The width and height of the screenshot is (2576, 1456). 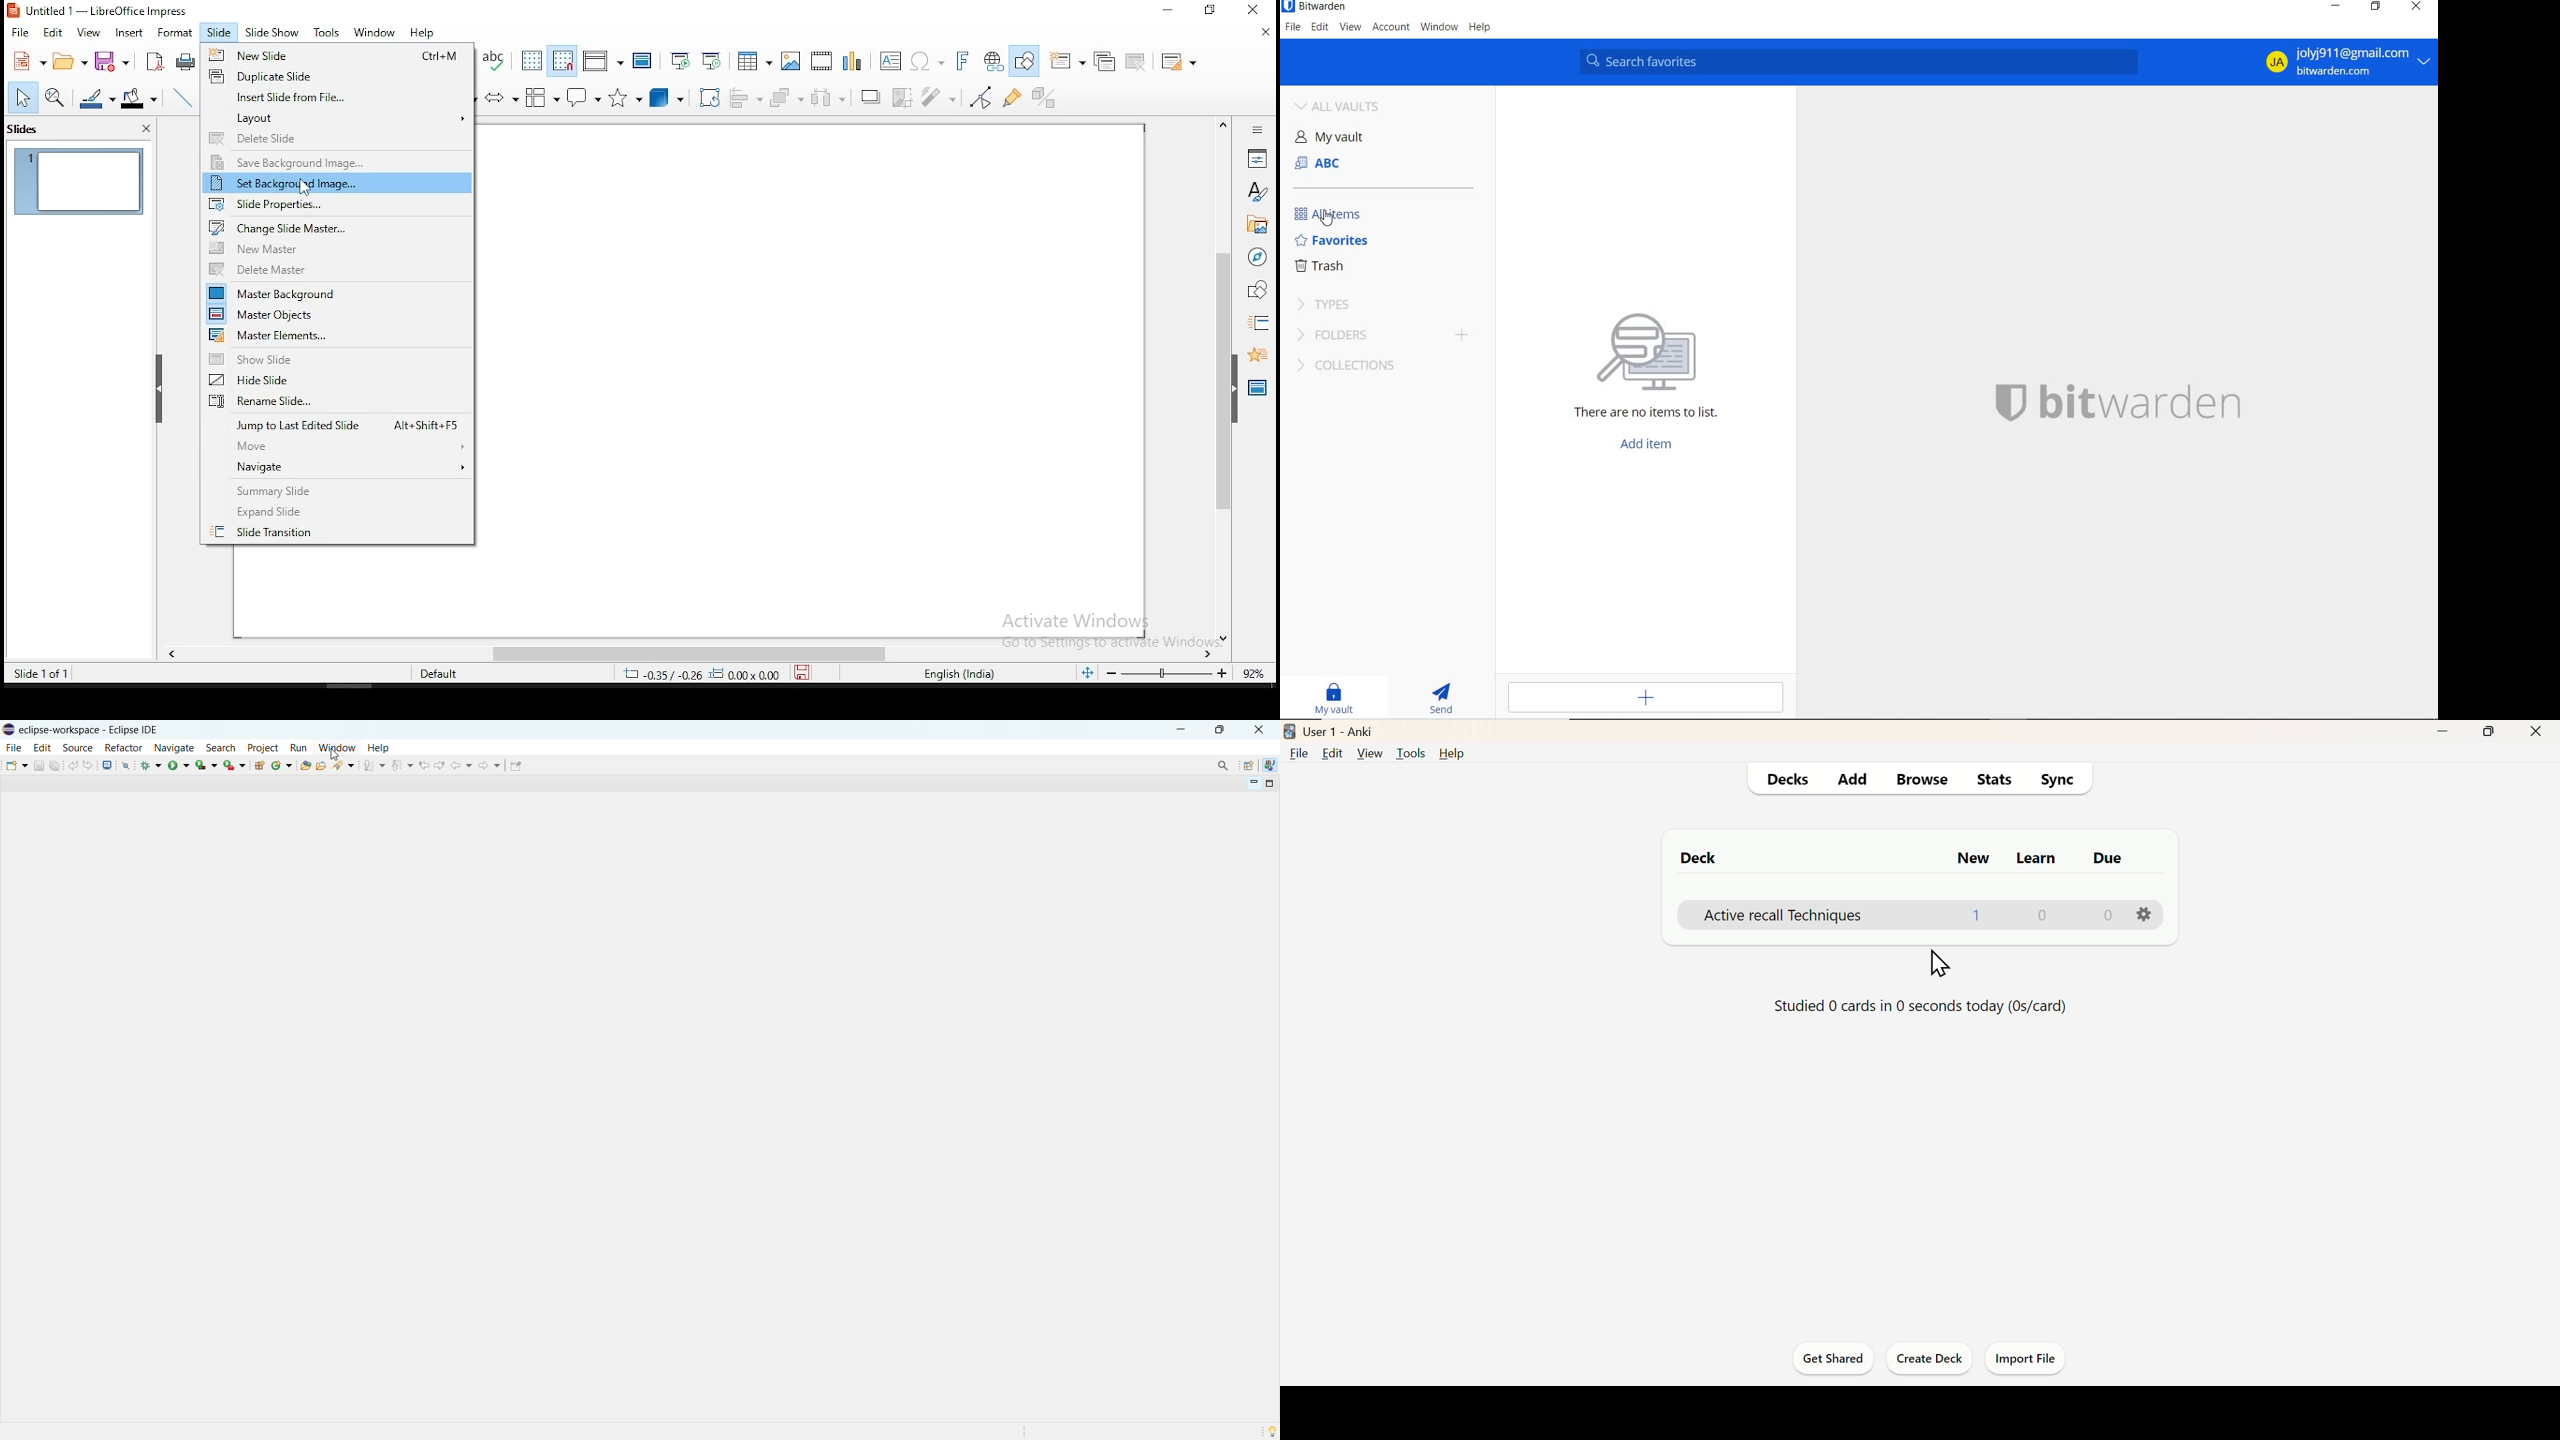 I want to click on HELP, so click(x=1480, y=28).